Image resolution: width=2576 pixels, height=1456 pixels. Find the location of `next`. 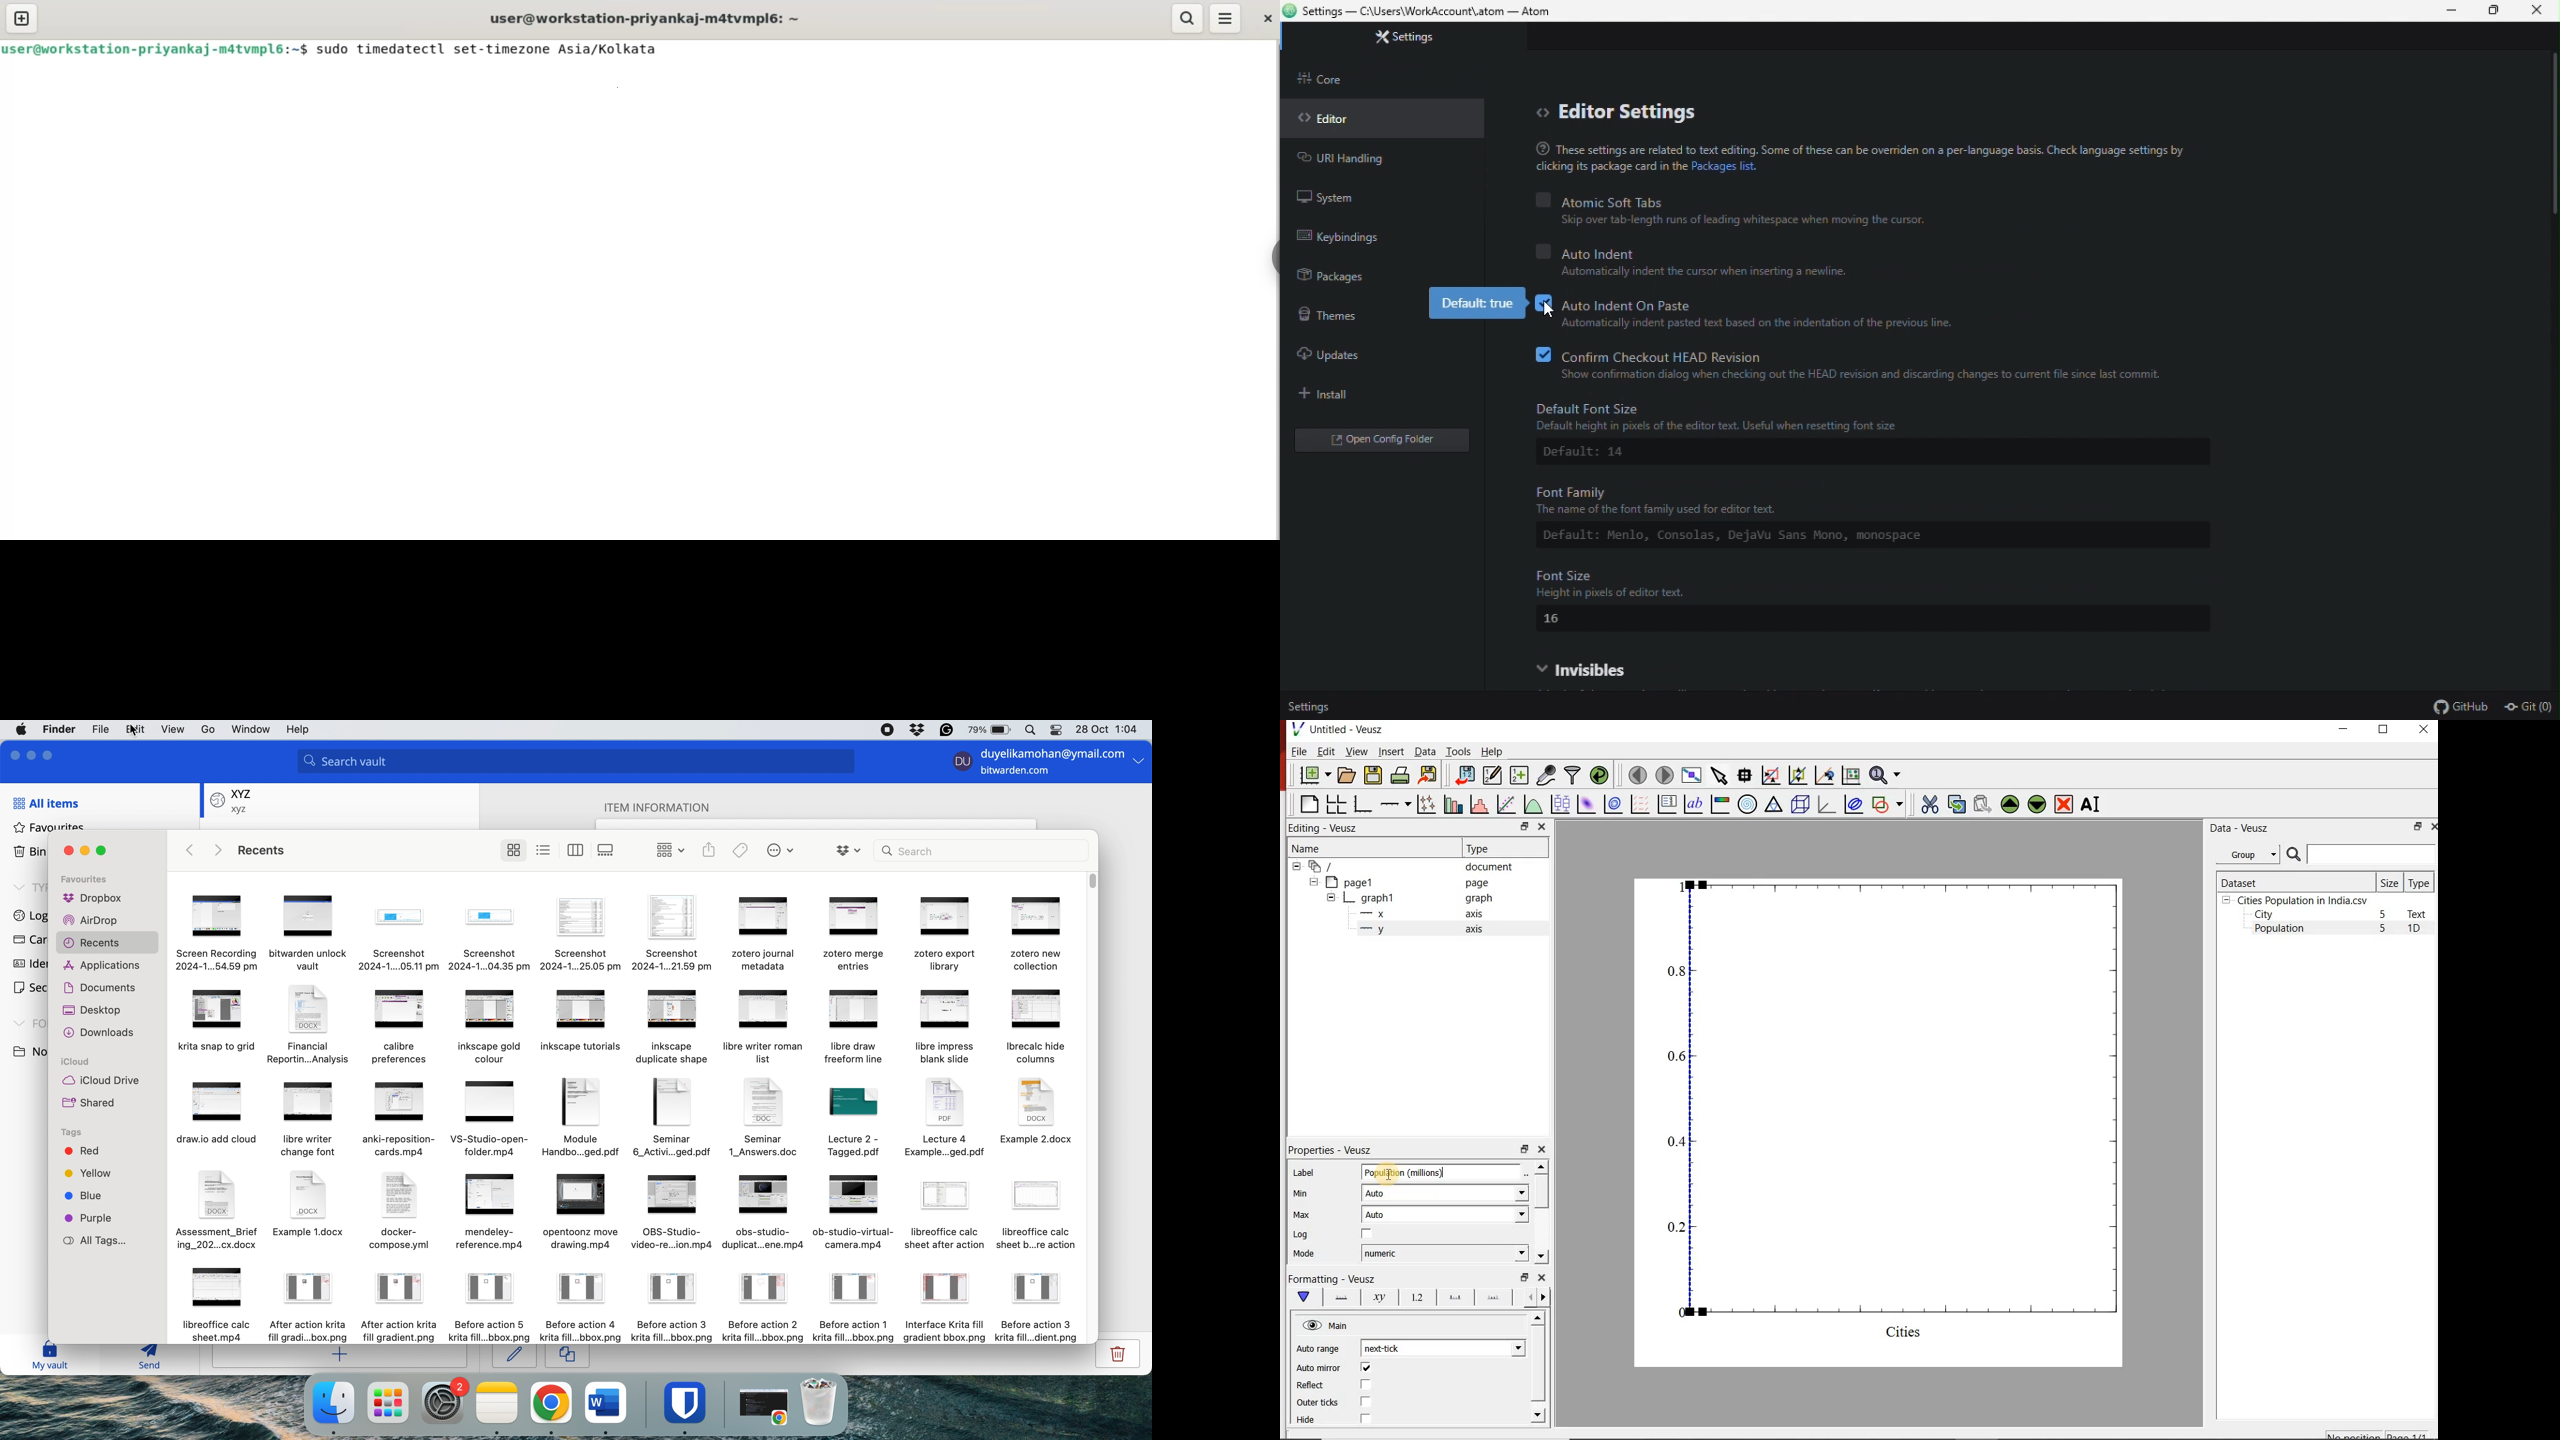

next is located at coordinates (218, 849).